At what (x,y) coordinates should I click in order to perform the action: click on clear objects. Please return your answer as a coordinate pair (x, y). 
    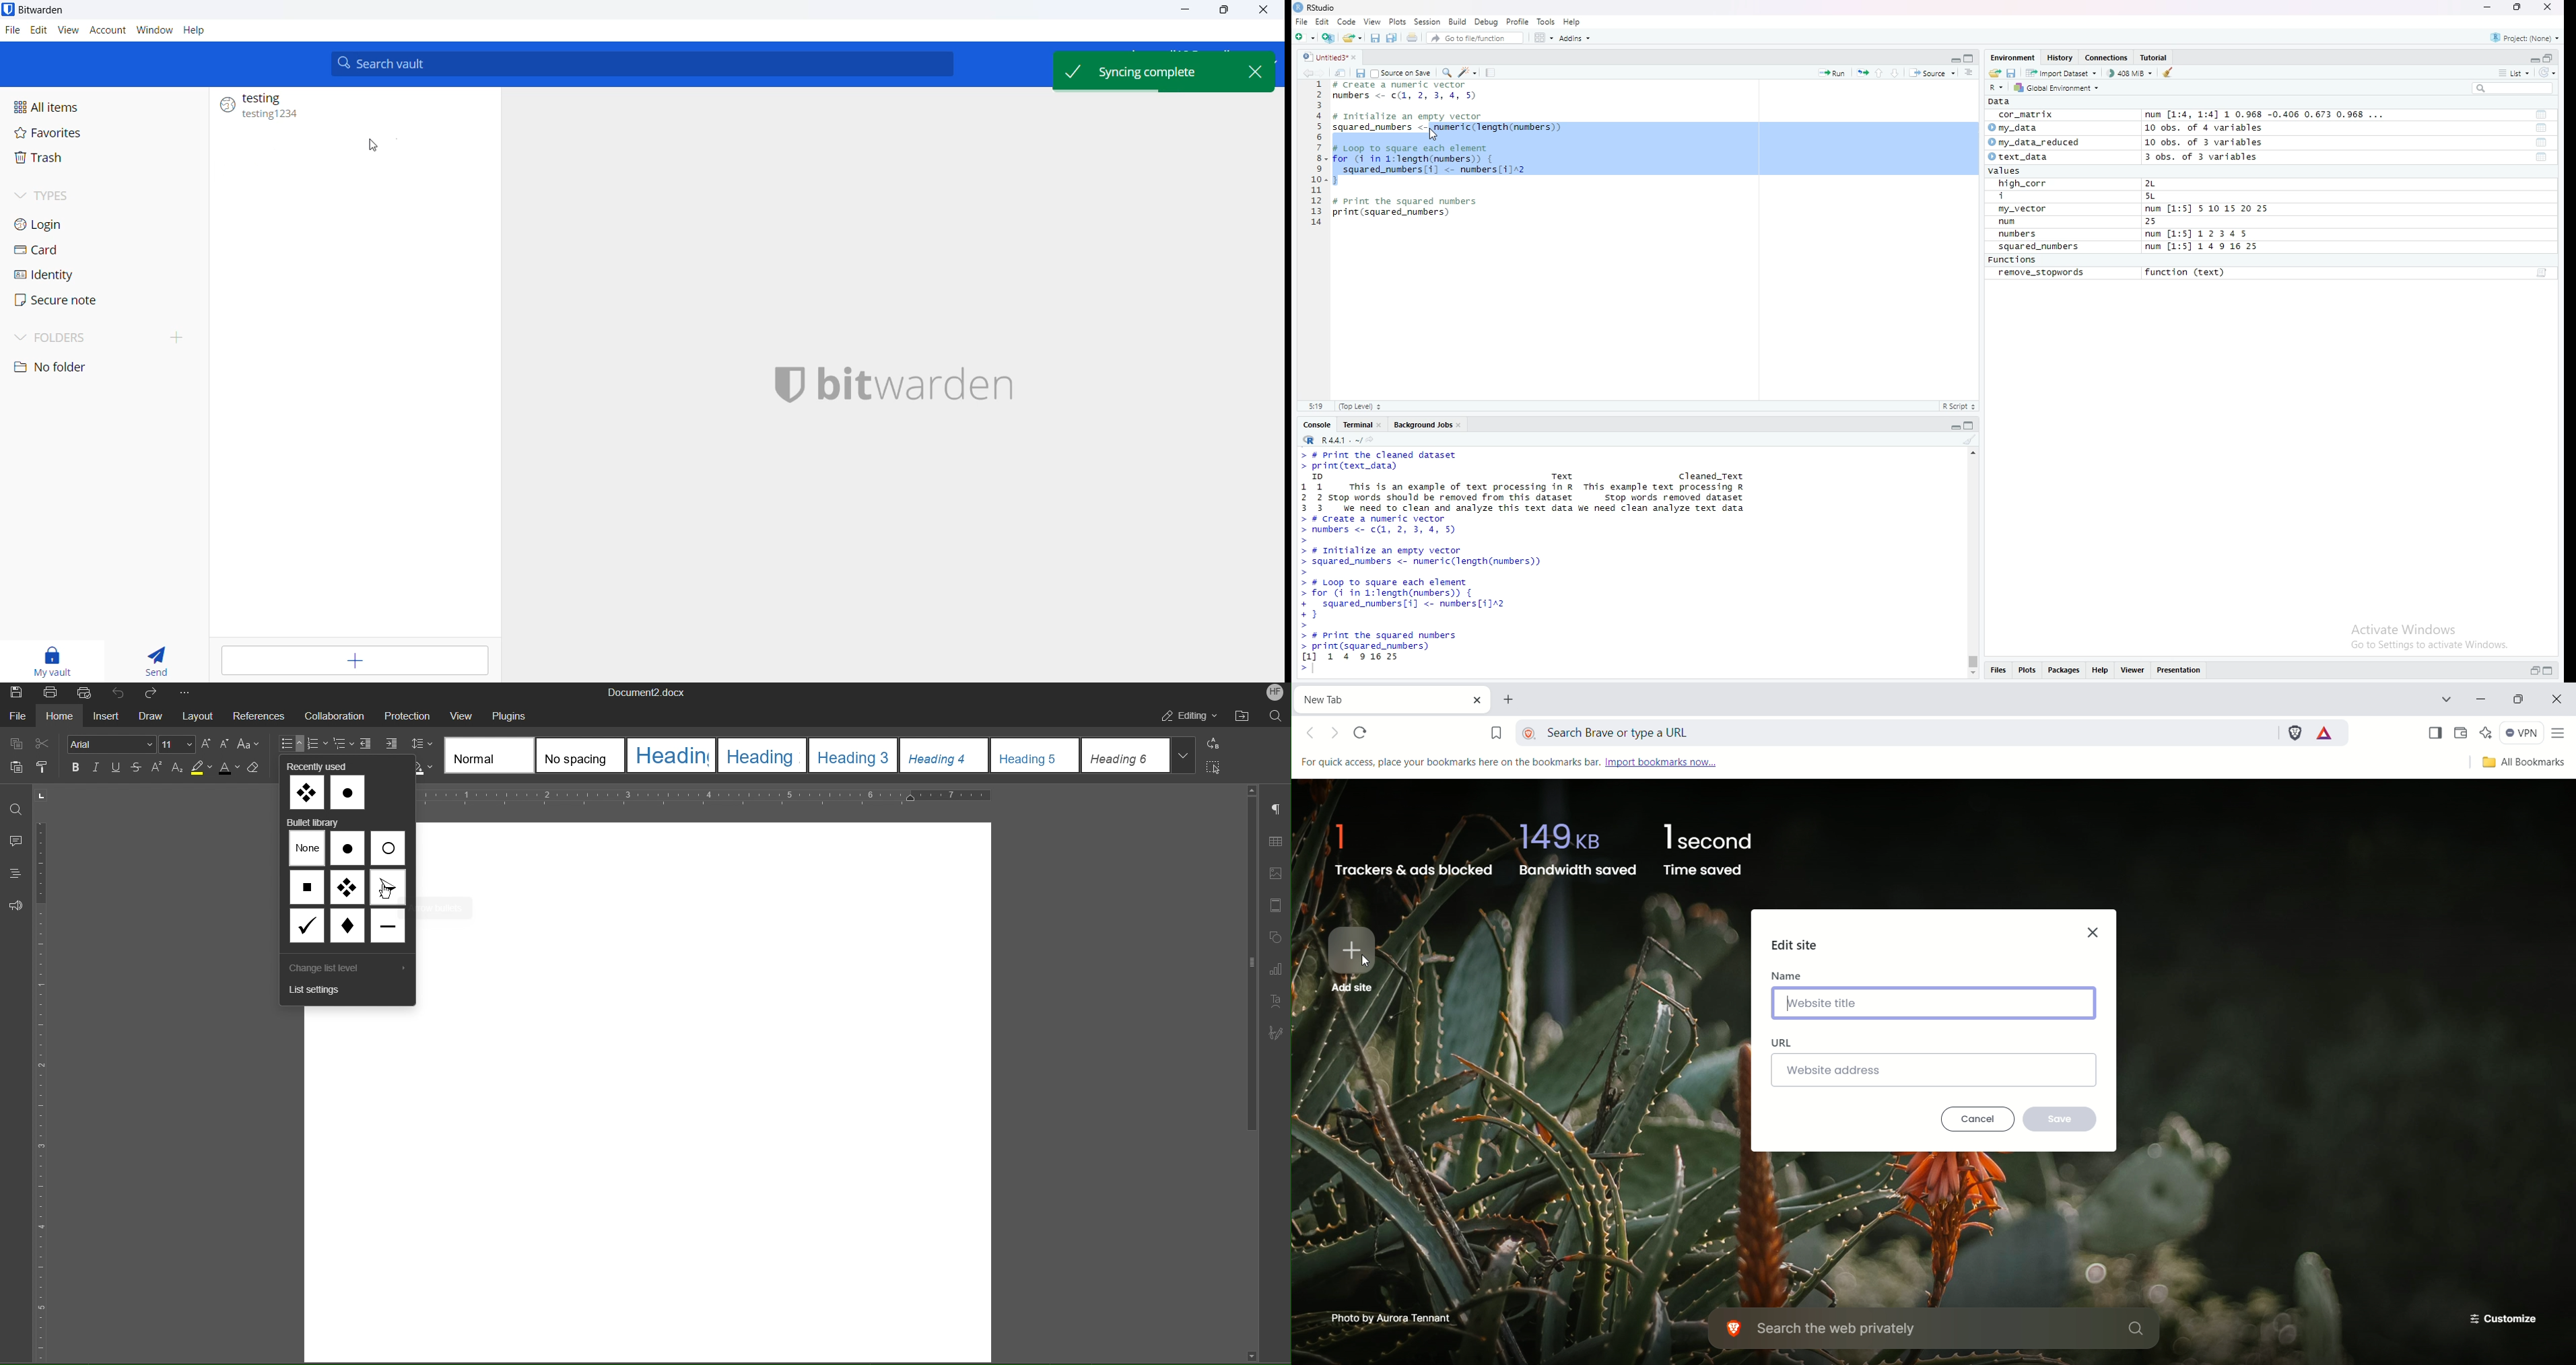
    Looking at the image, I should click on (2170, 72).